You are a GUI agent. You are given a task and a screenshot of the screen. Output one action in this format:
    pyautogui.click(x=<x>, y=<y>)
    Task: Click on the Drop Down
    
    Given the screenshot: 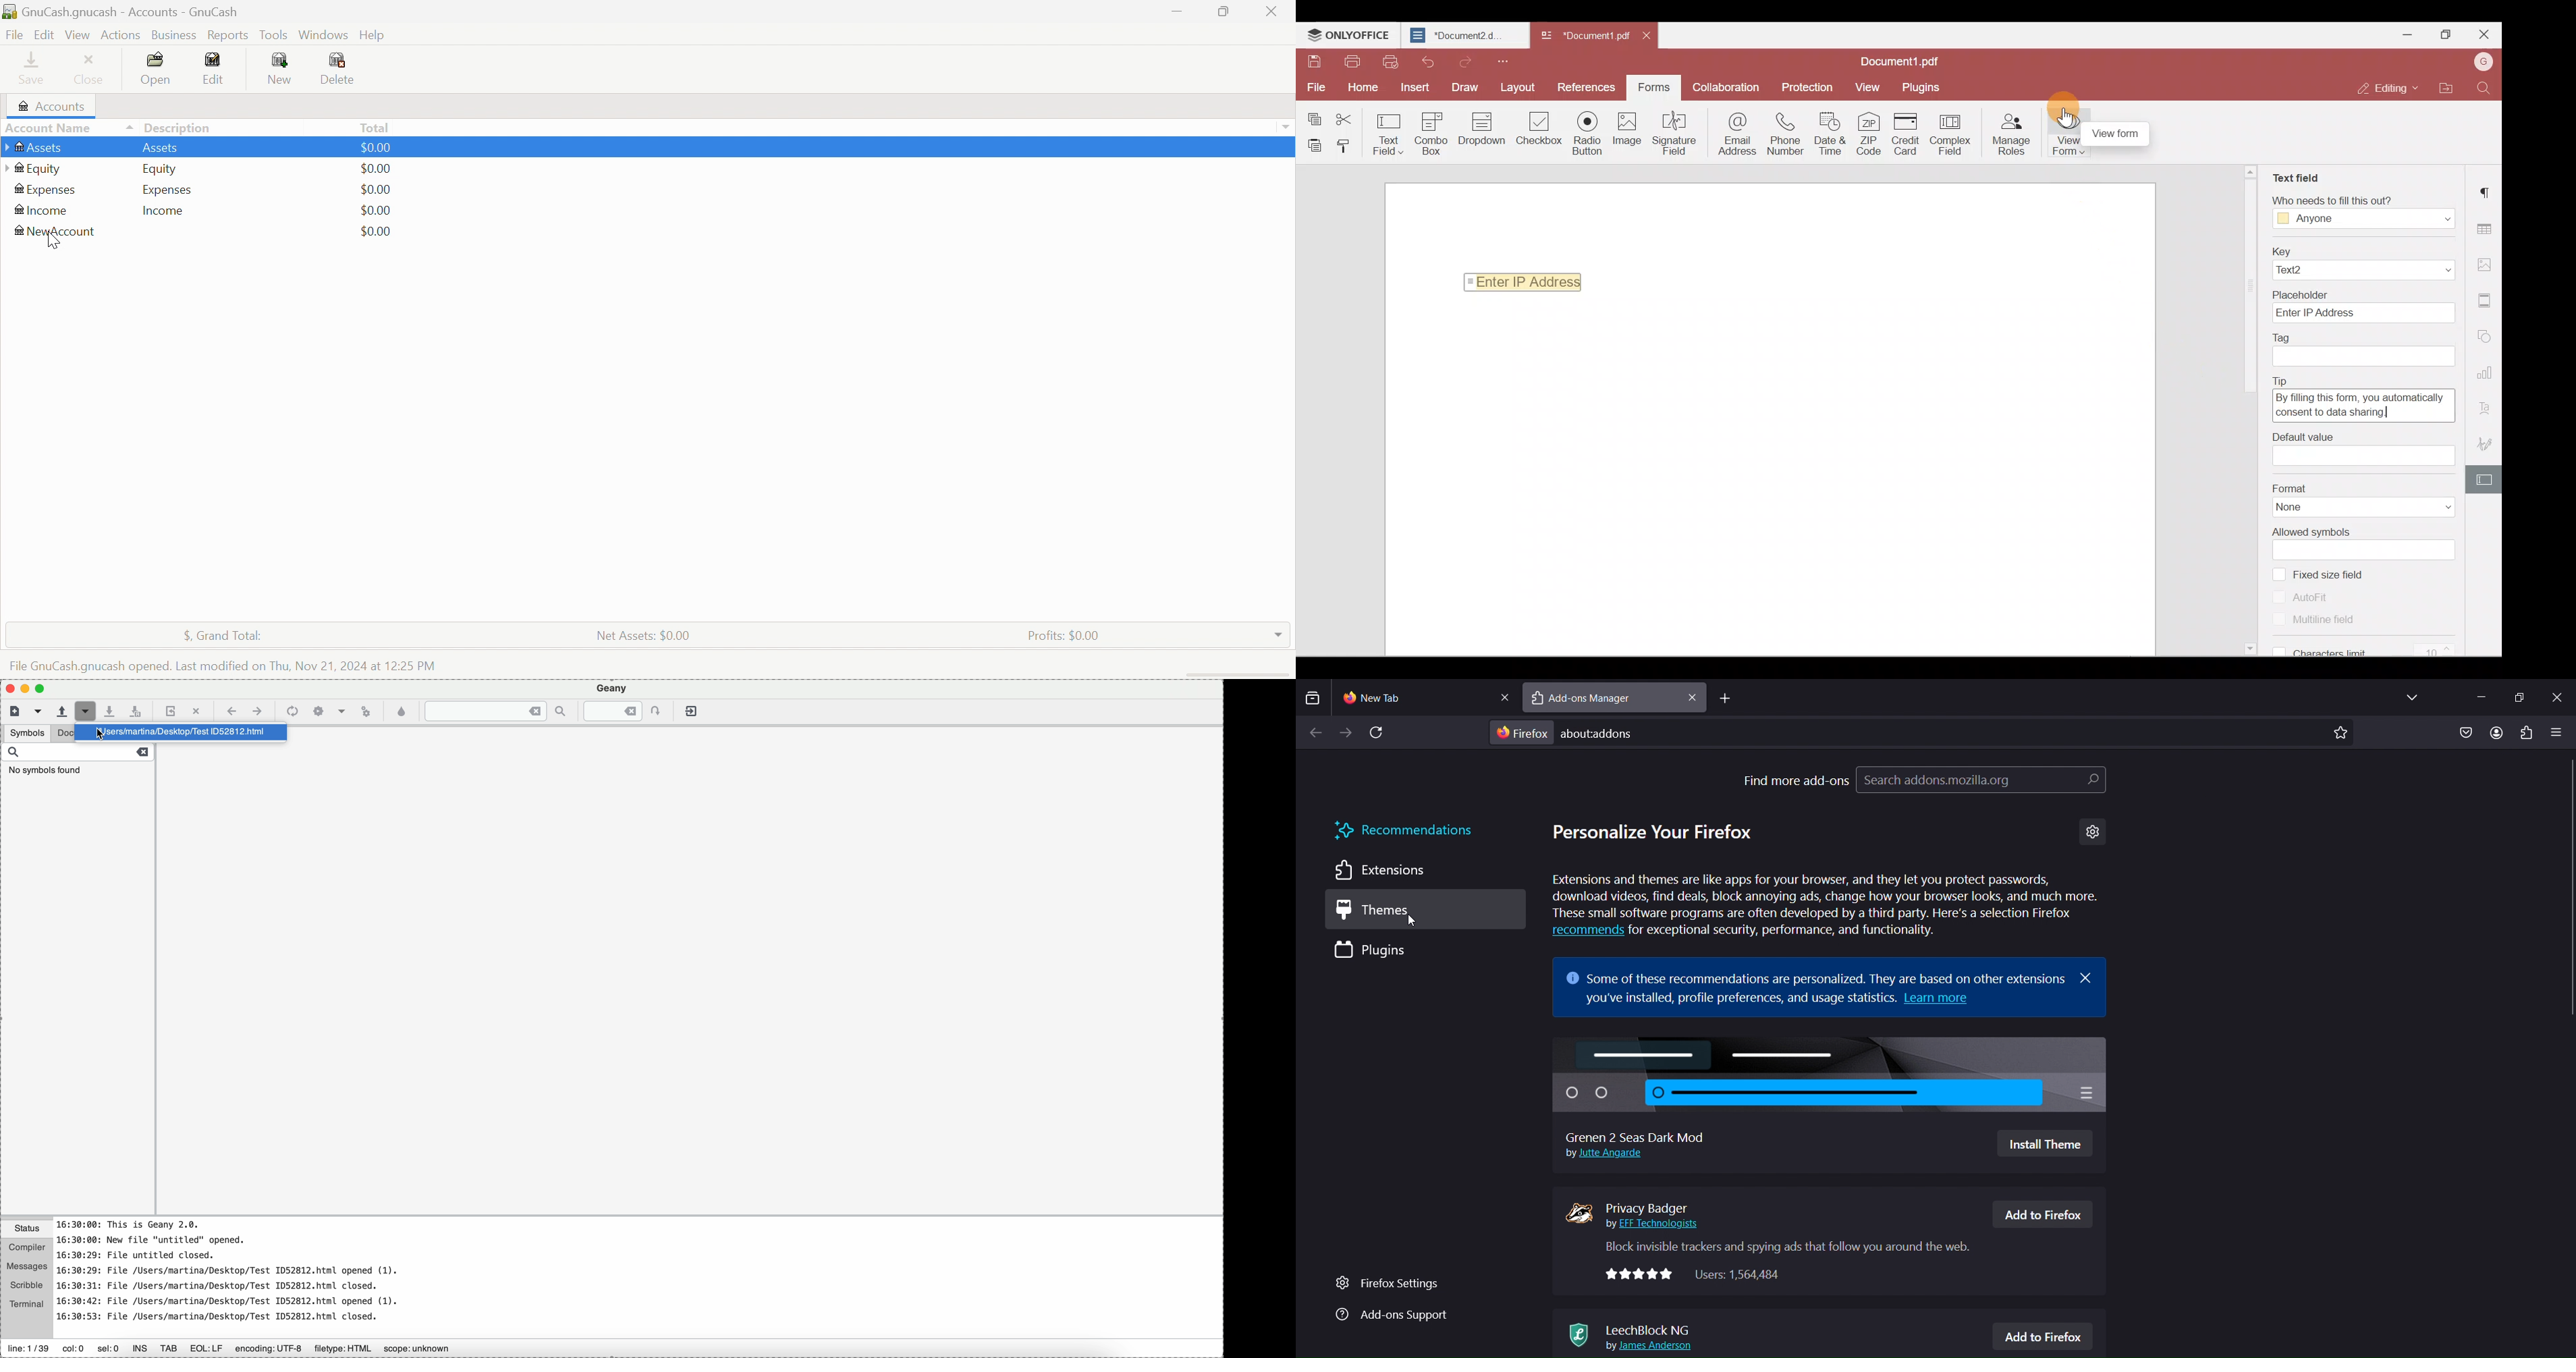 What is the action you would take?
    pyautogui.click(x=1280, y=635)
    